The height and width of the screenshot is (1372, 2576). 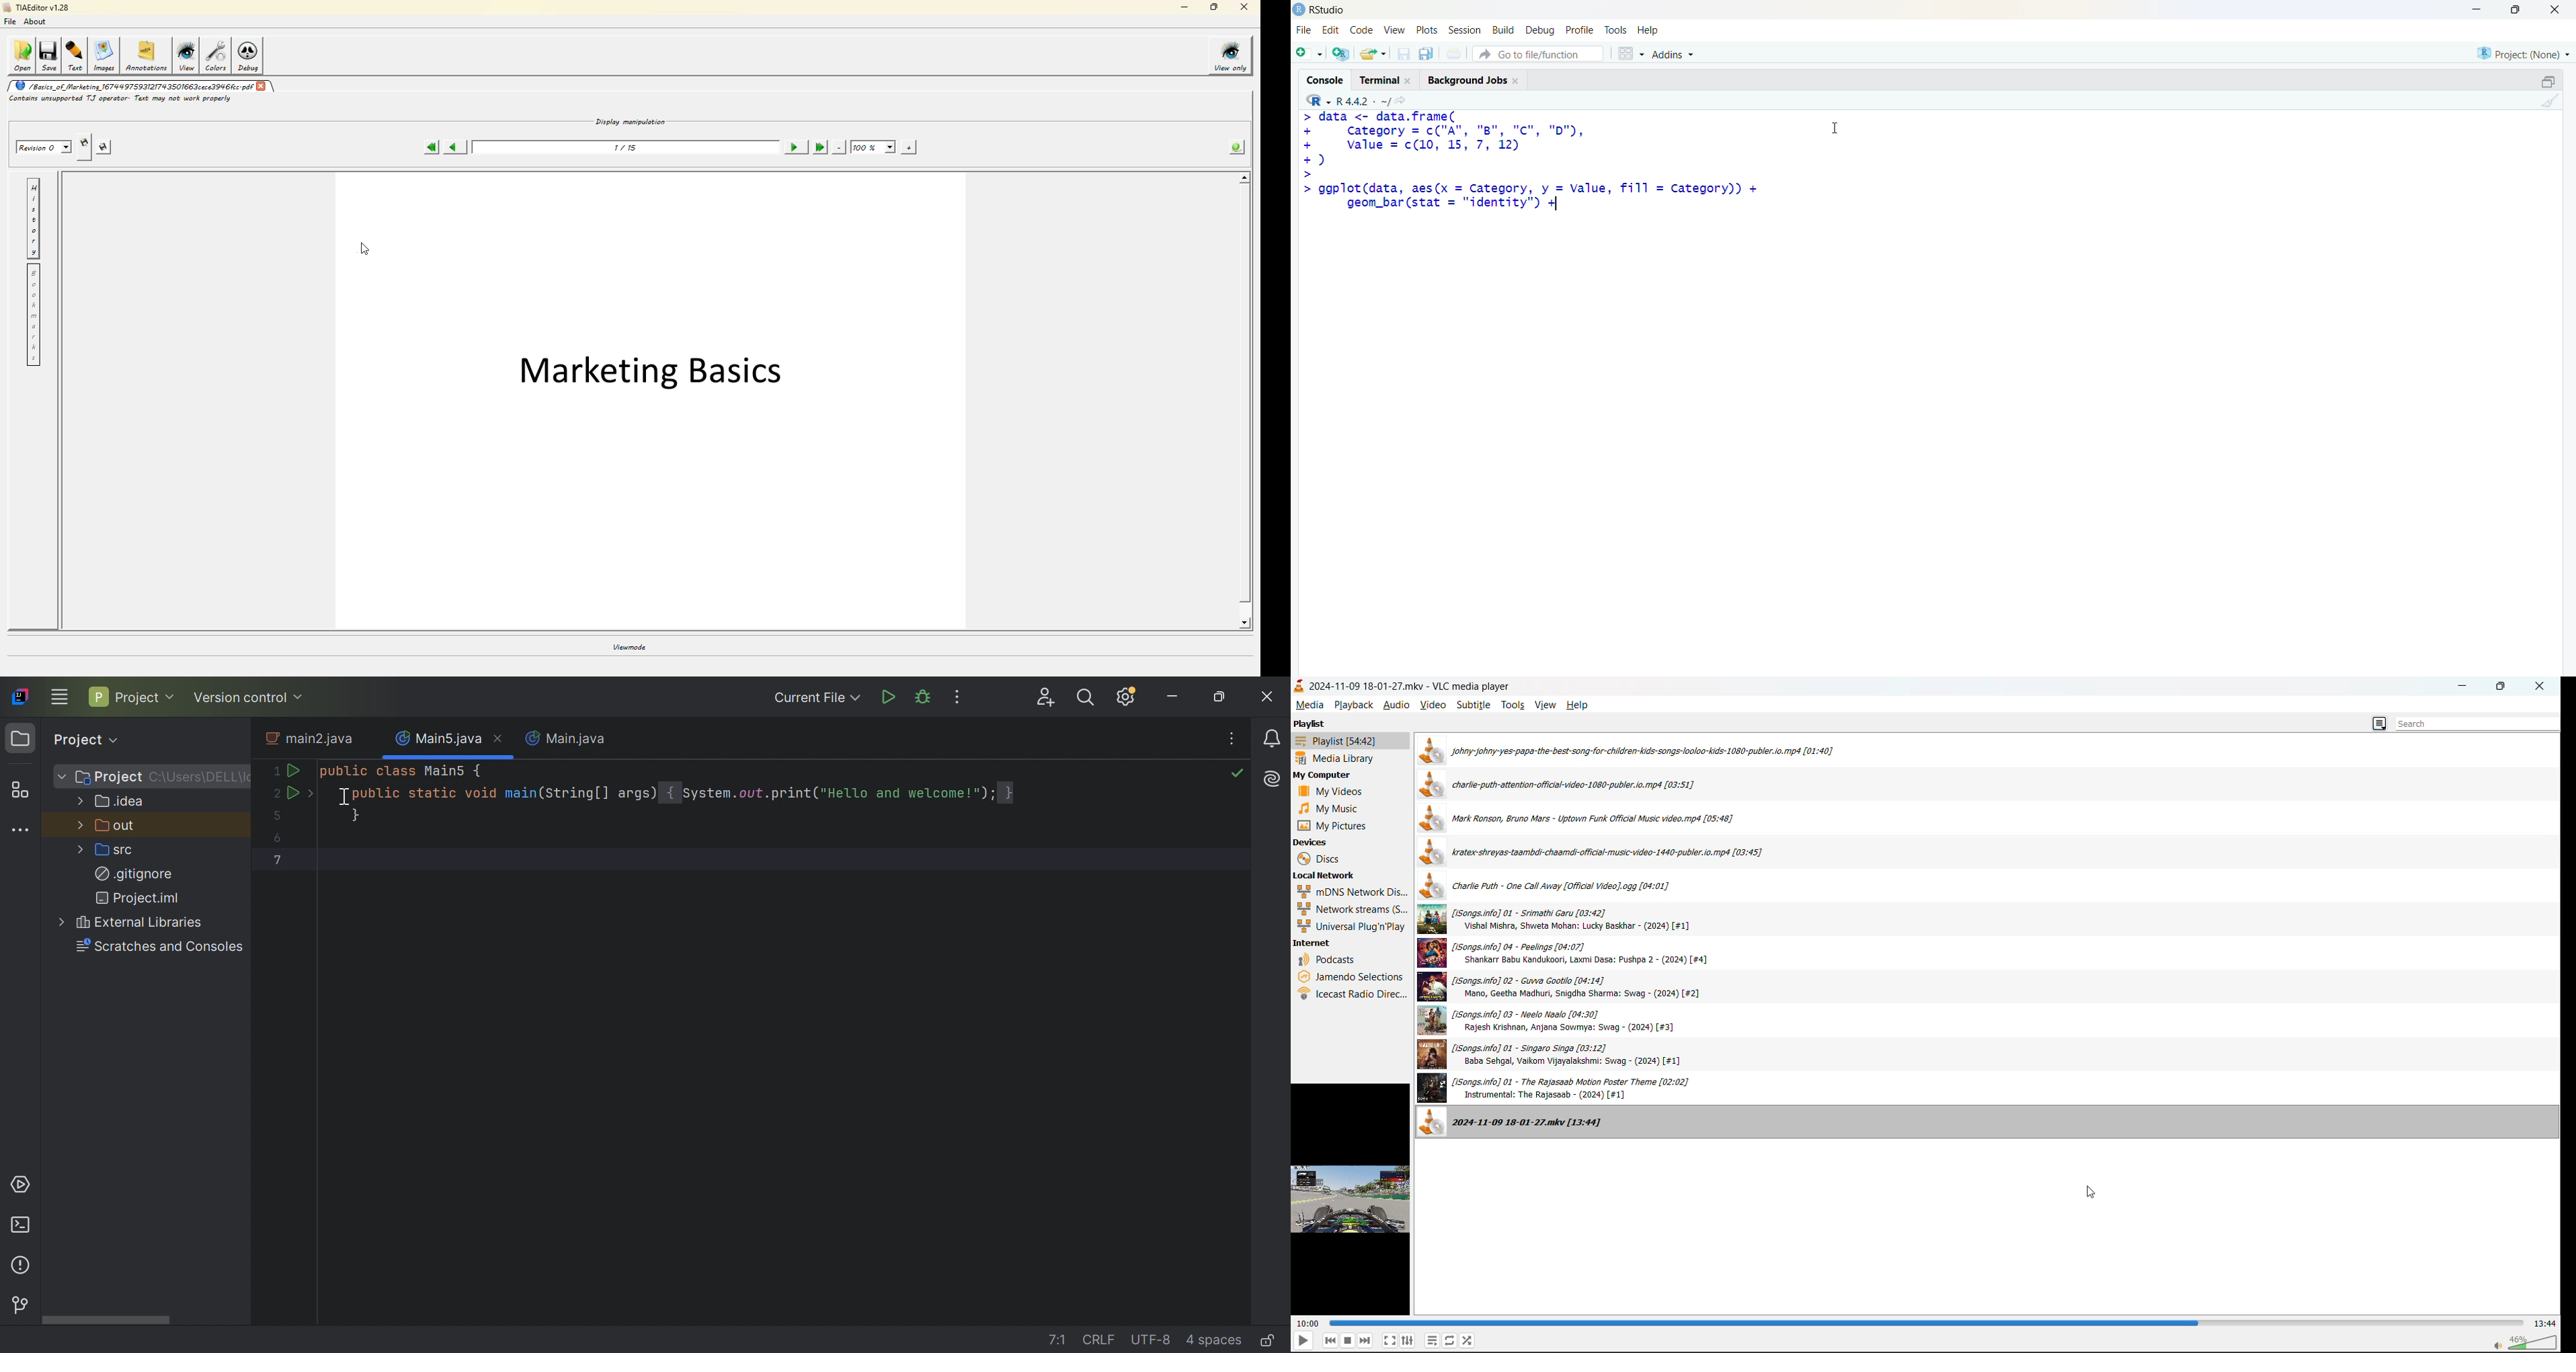 I want to click on cursor, so click(x=345, y=798).